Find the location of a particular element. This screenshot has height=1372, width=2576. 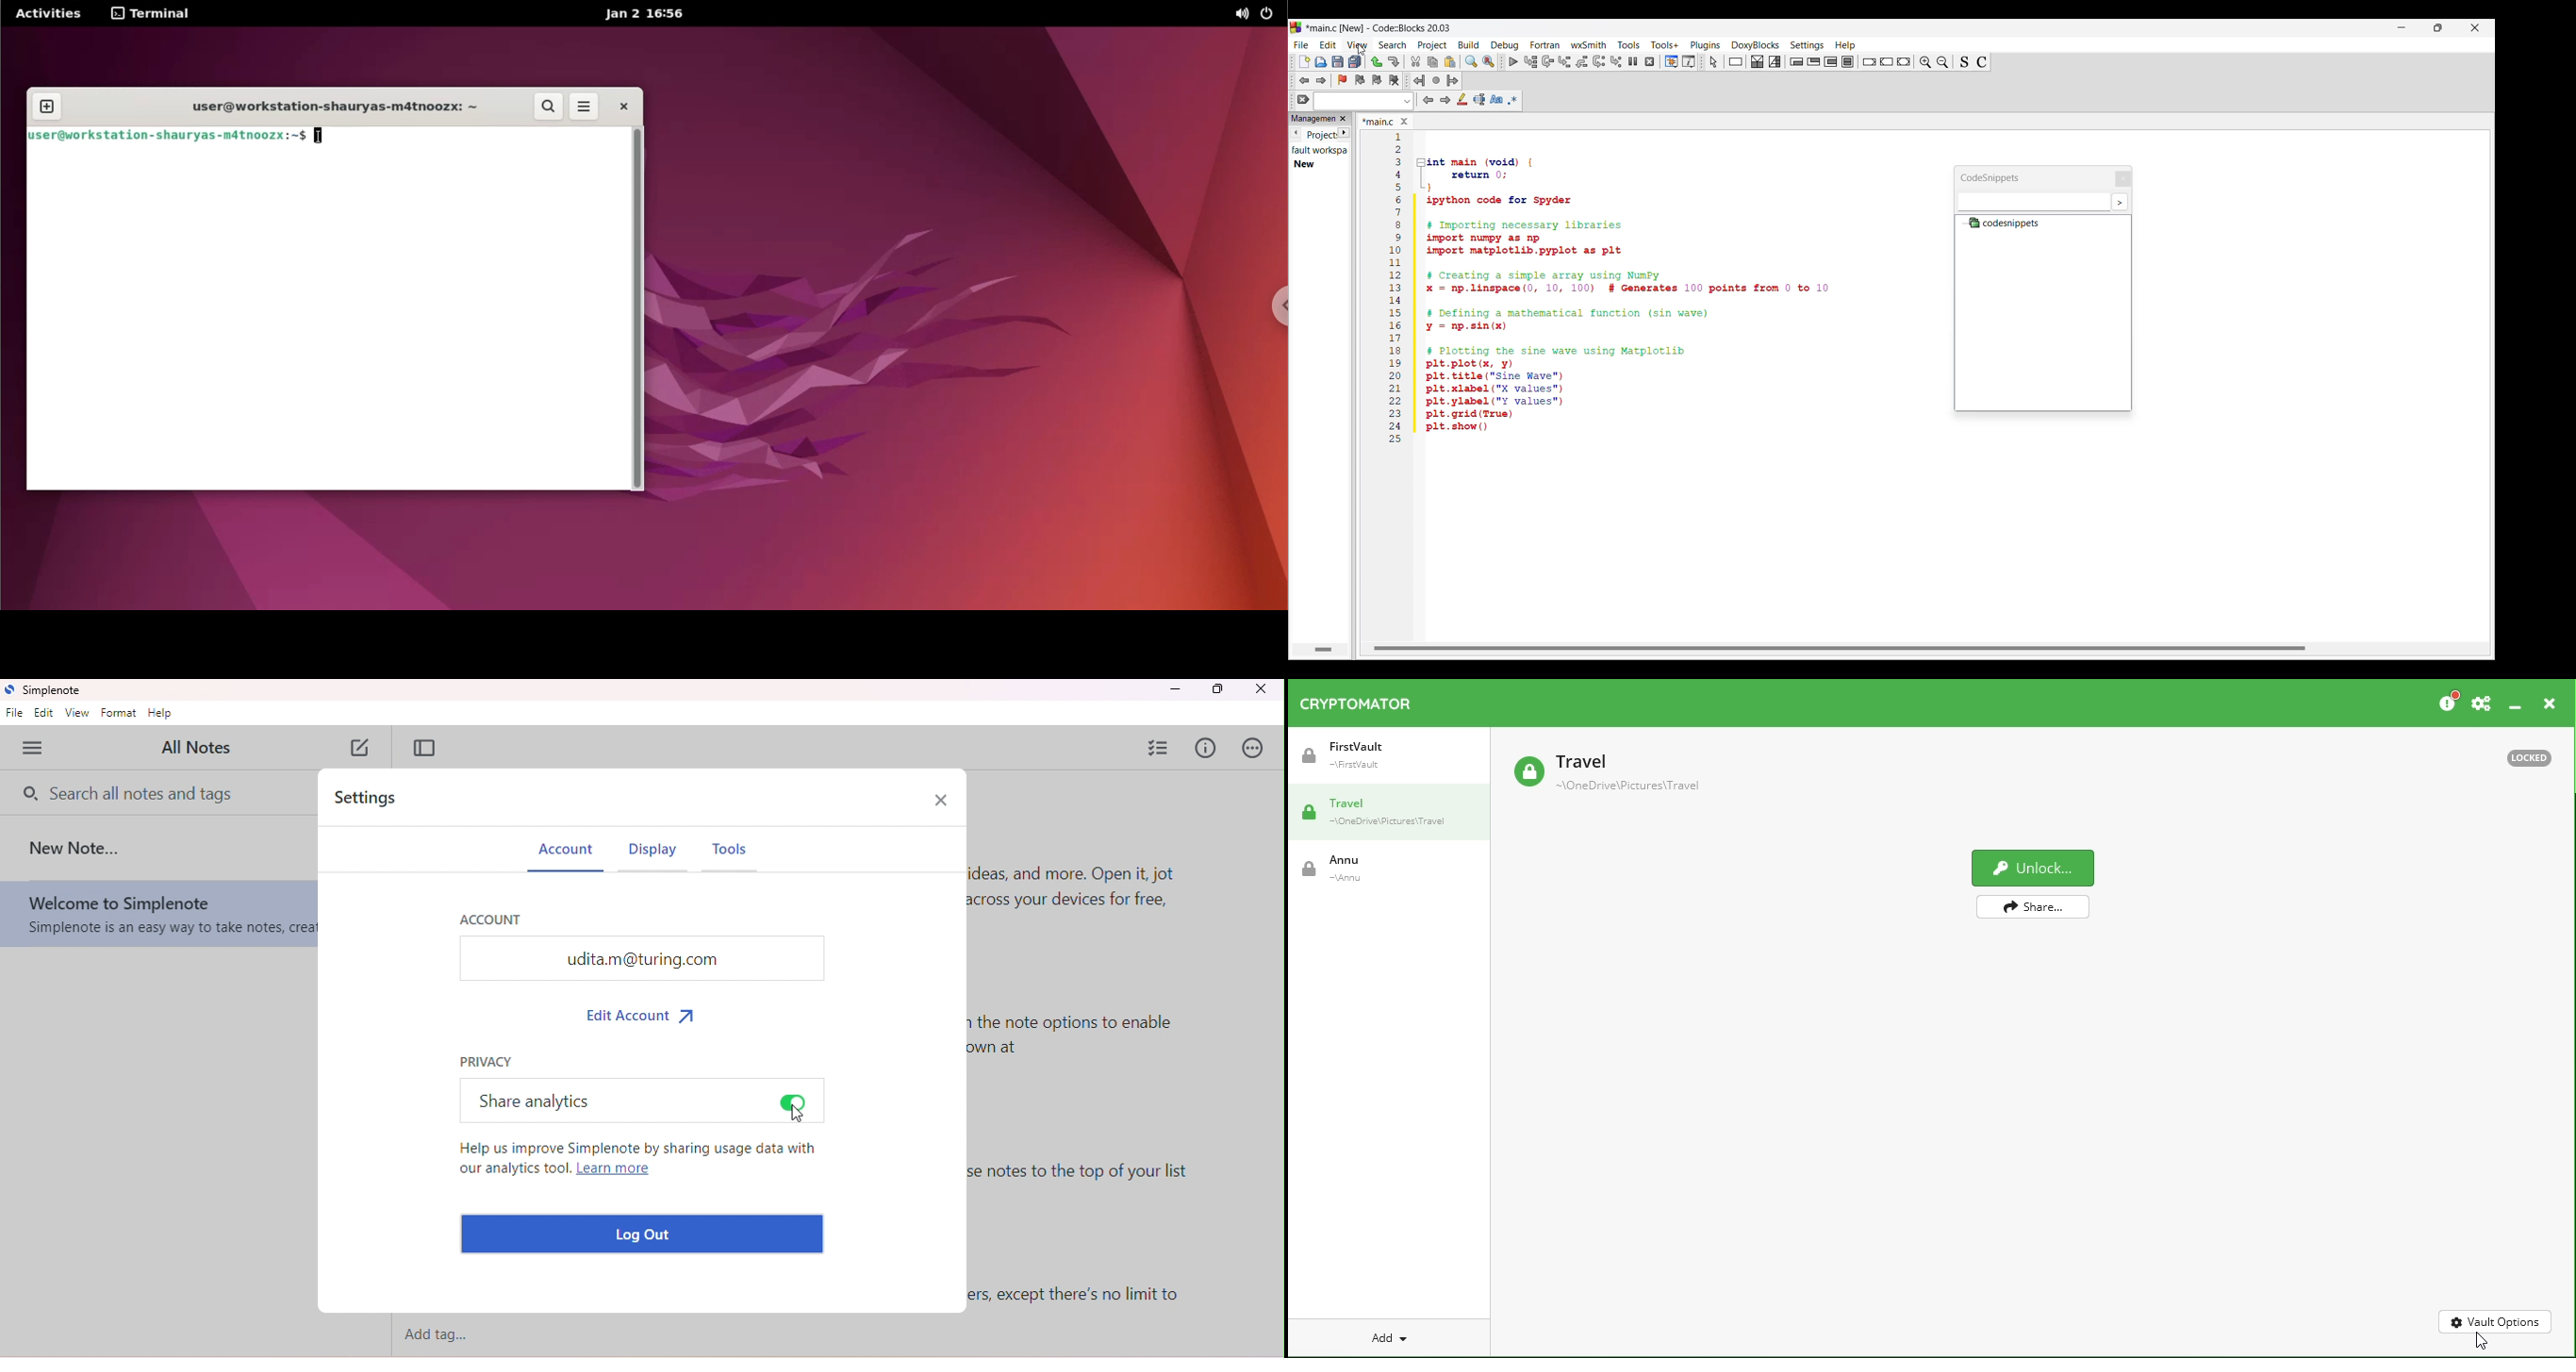

Project name, software name and version is located at coordinates (1379, 28).